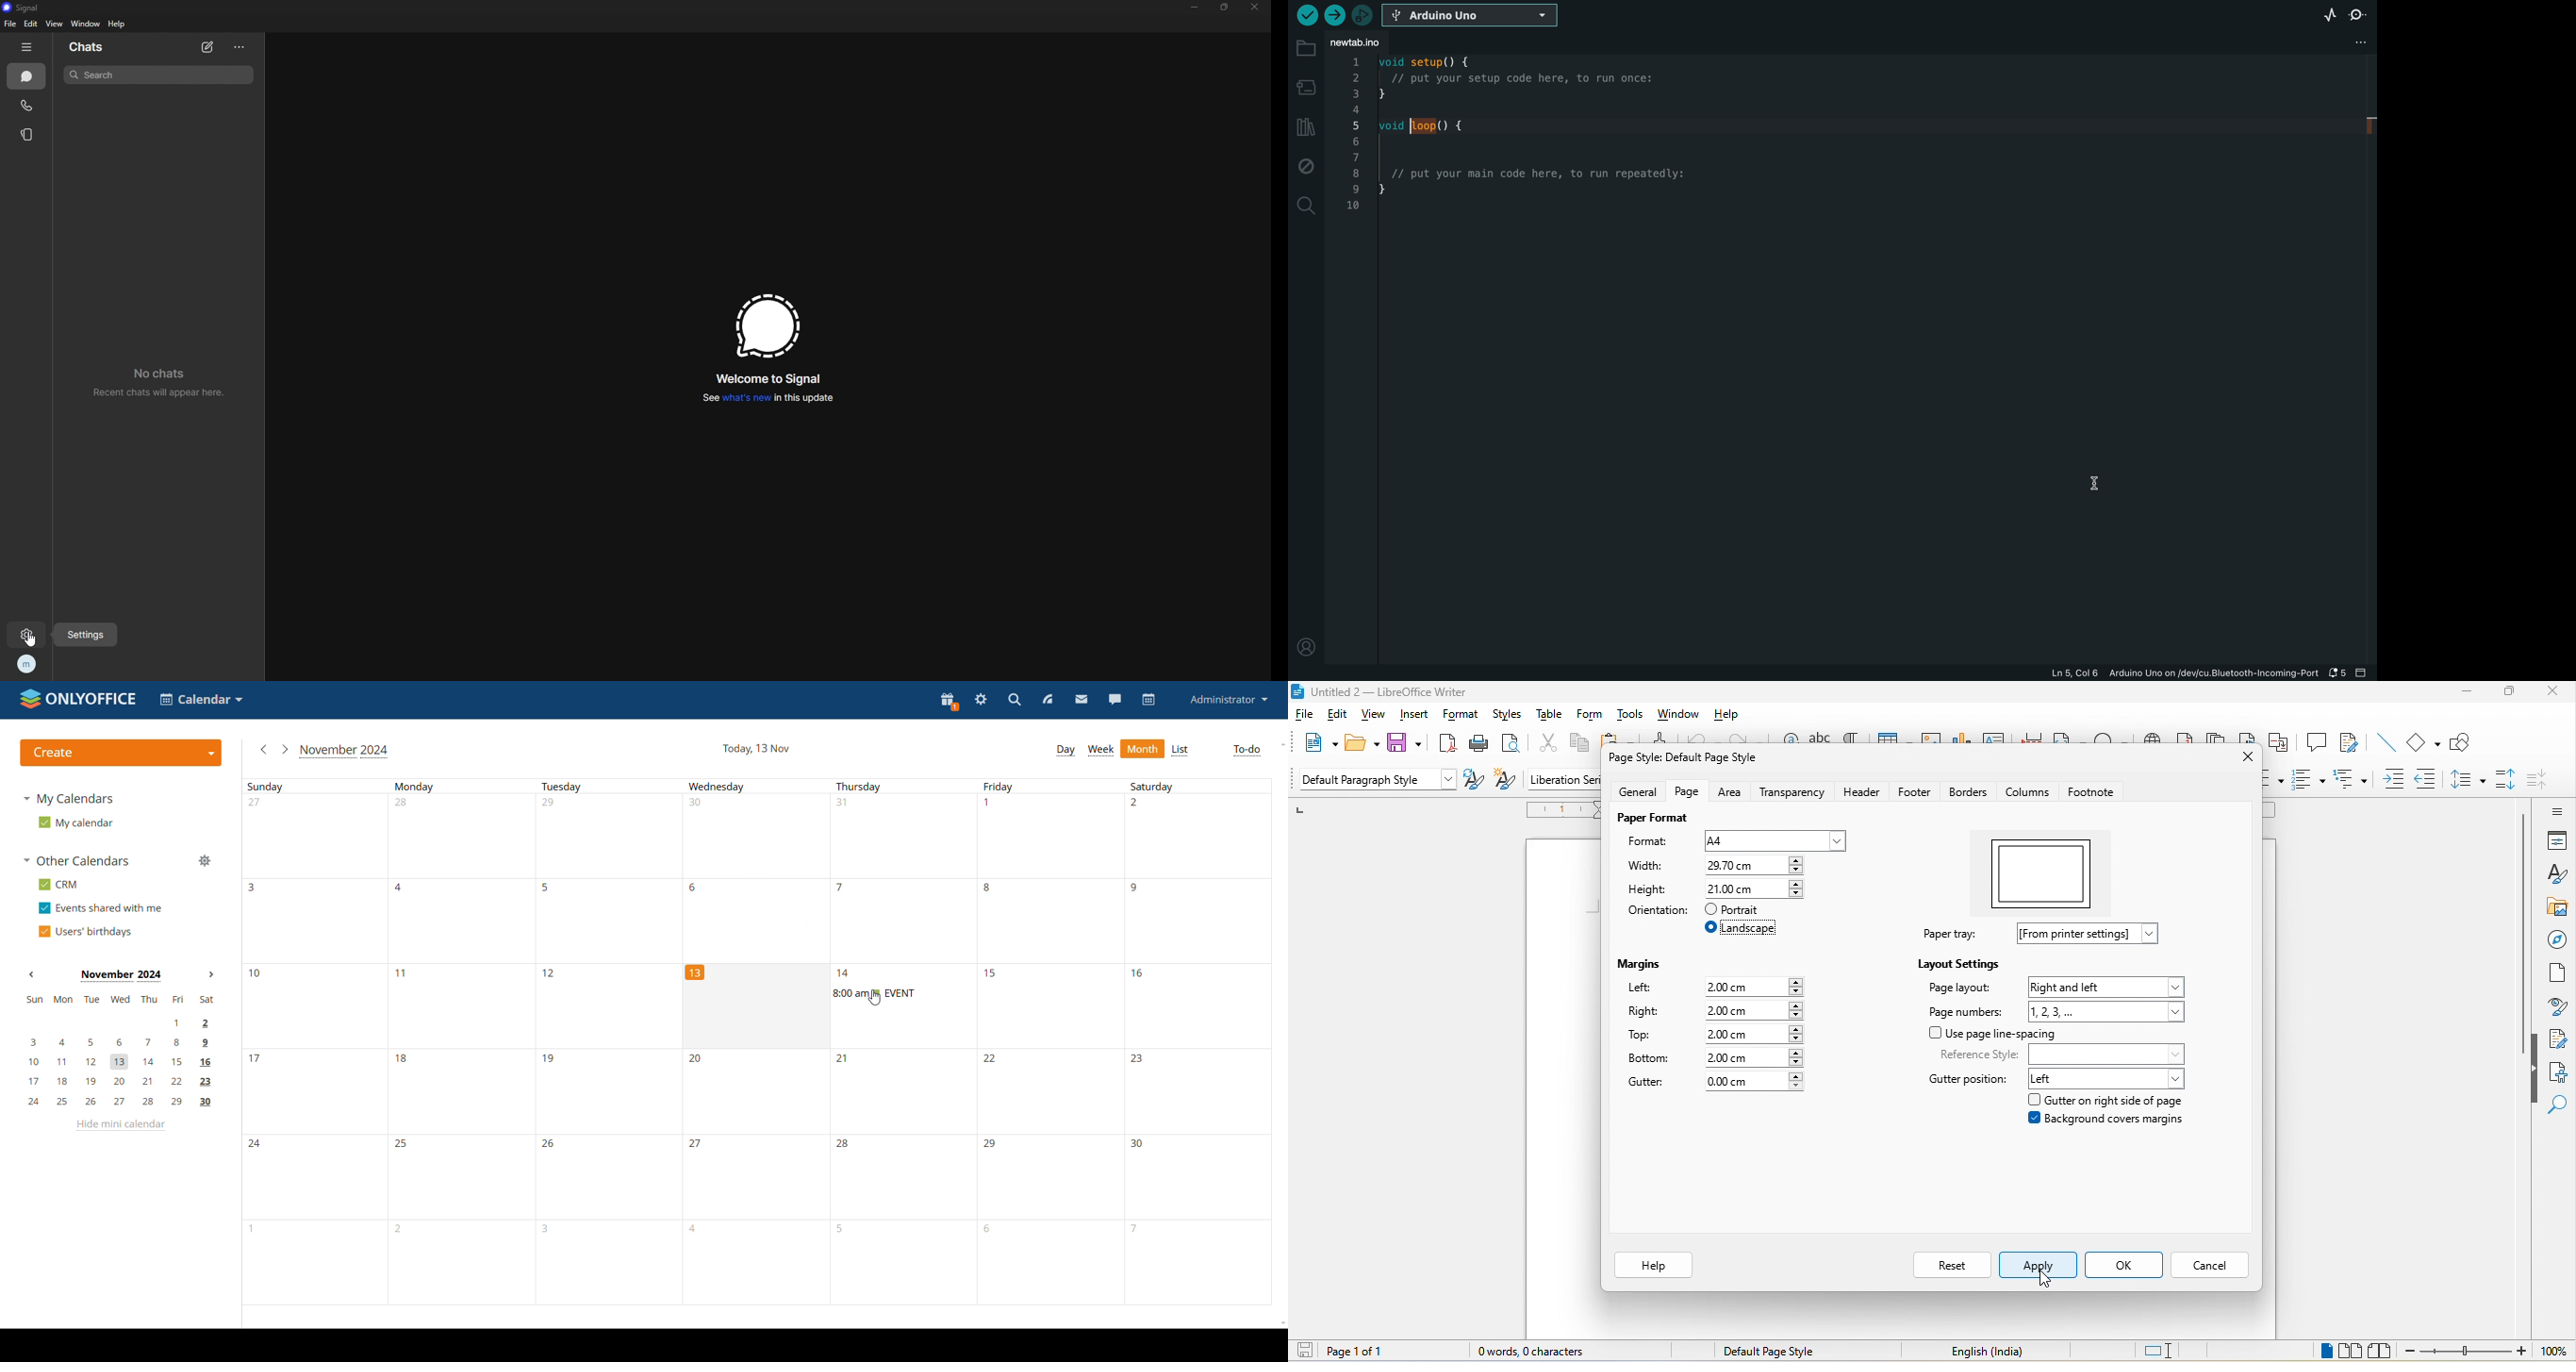 This screenshot has width=2576, height=1372. What do you see at coordinates (1448, 744) in the screenshot?
I see `export directly as pdf` at bounding box center [1448, 744].